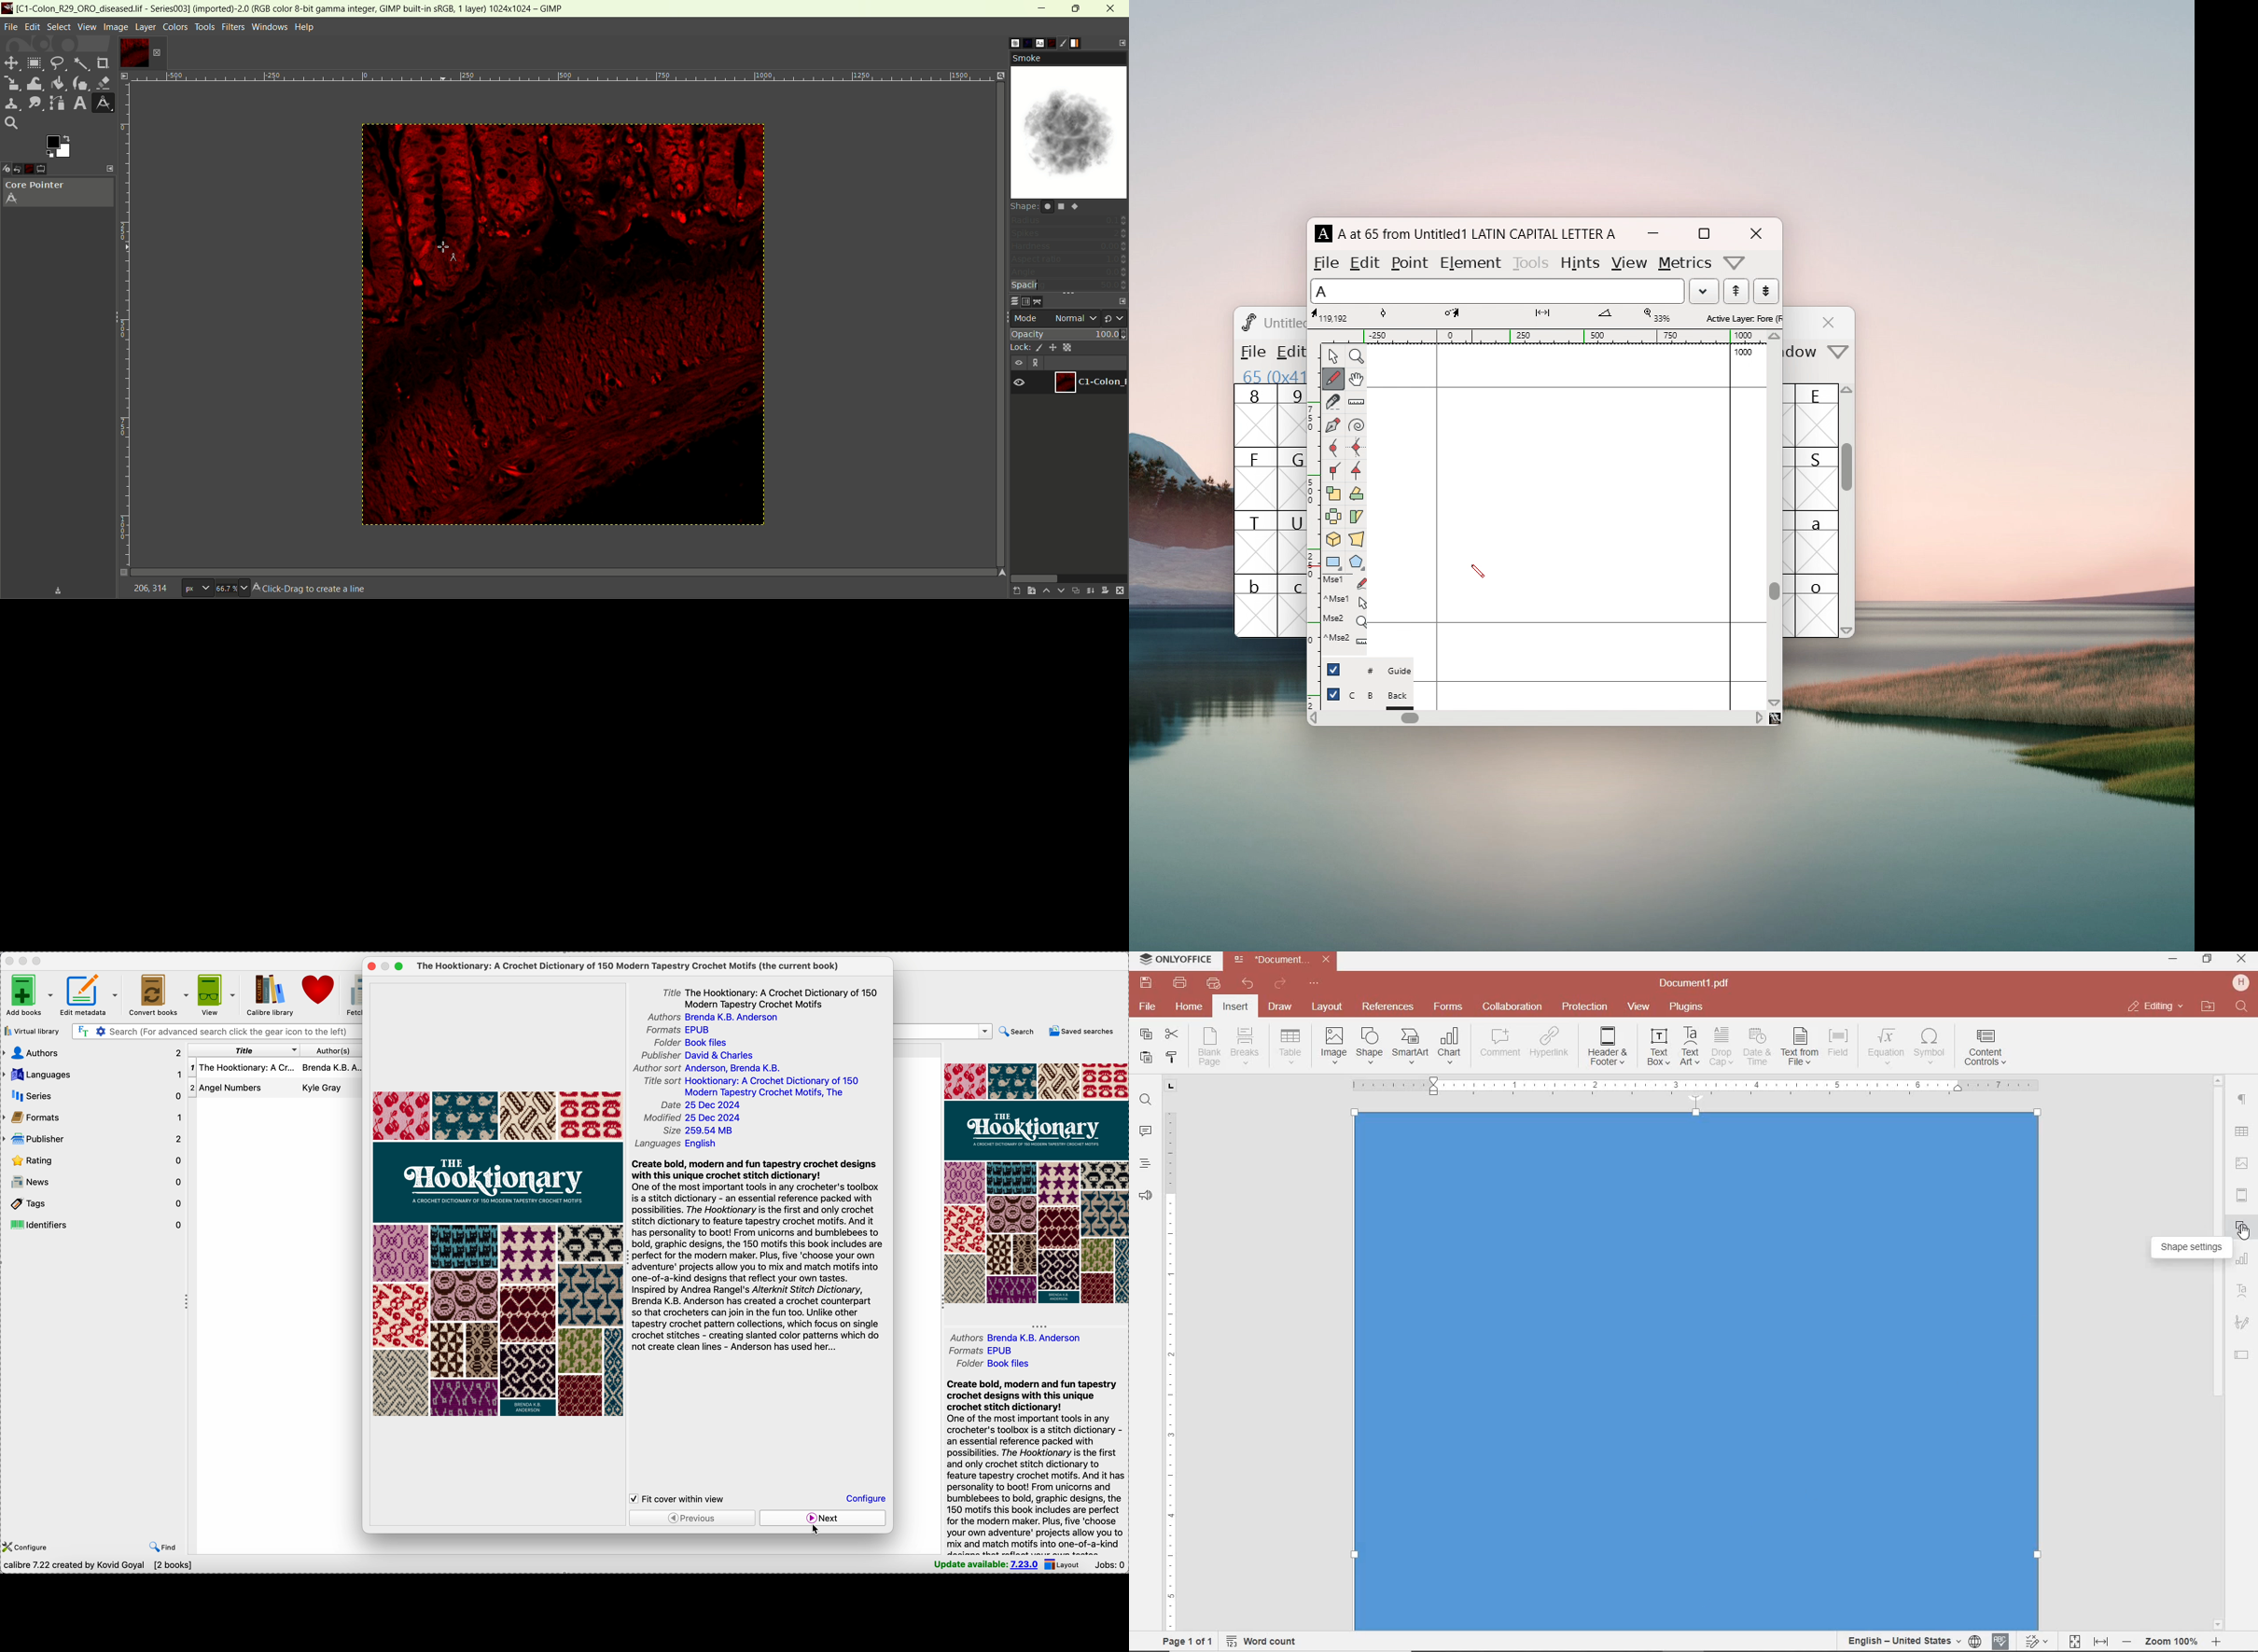 Image resolution: width=2268 pixels, height=1652 pixels. I want to click on S, so click(1817, 478).